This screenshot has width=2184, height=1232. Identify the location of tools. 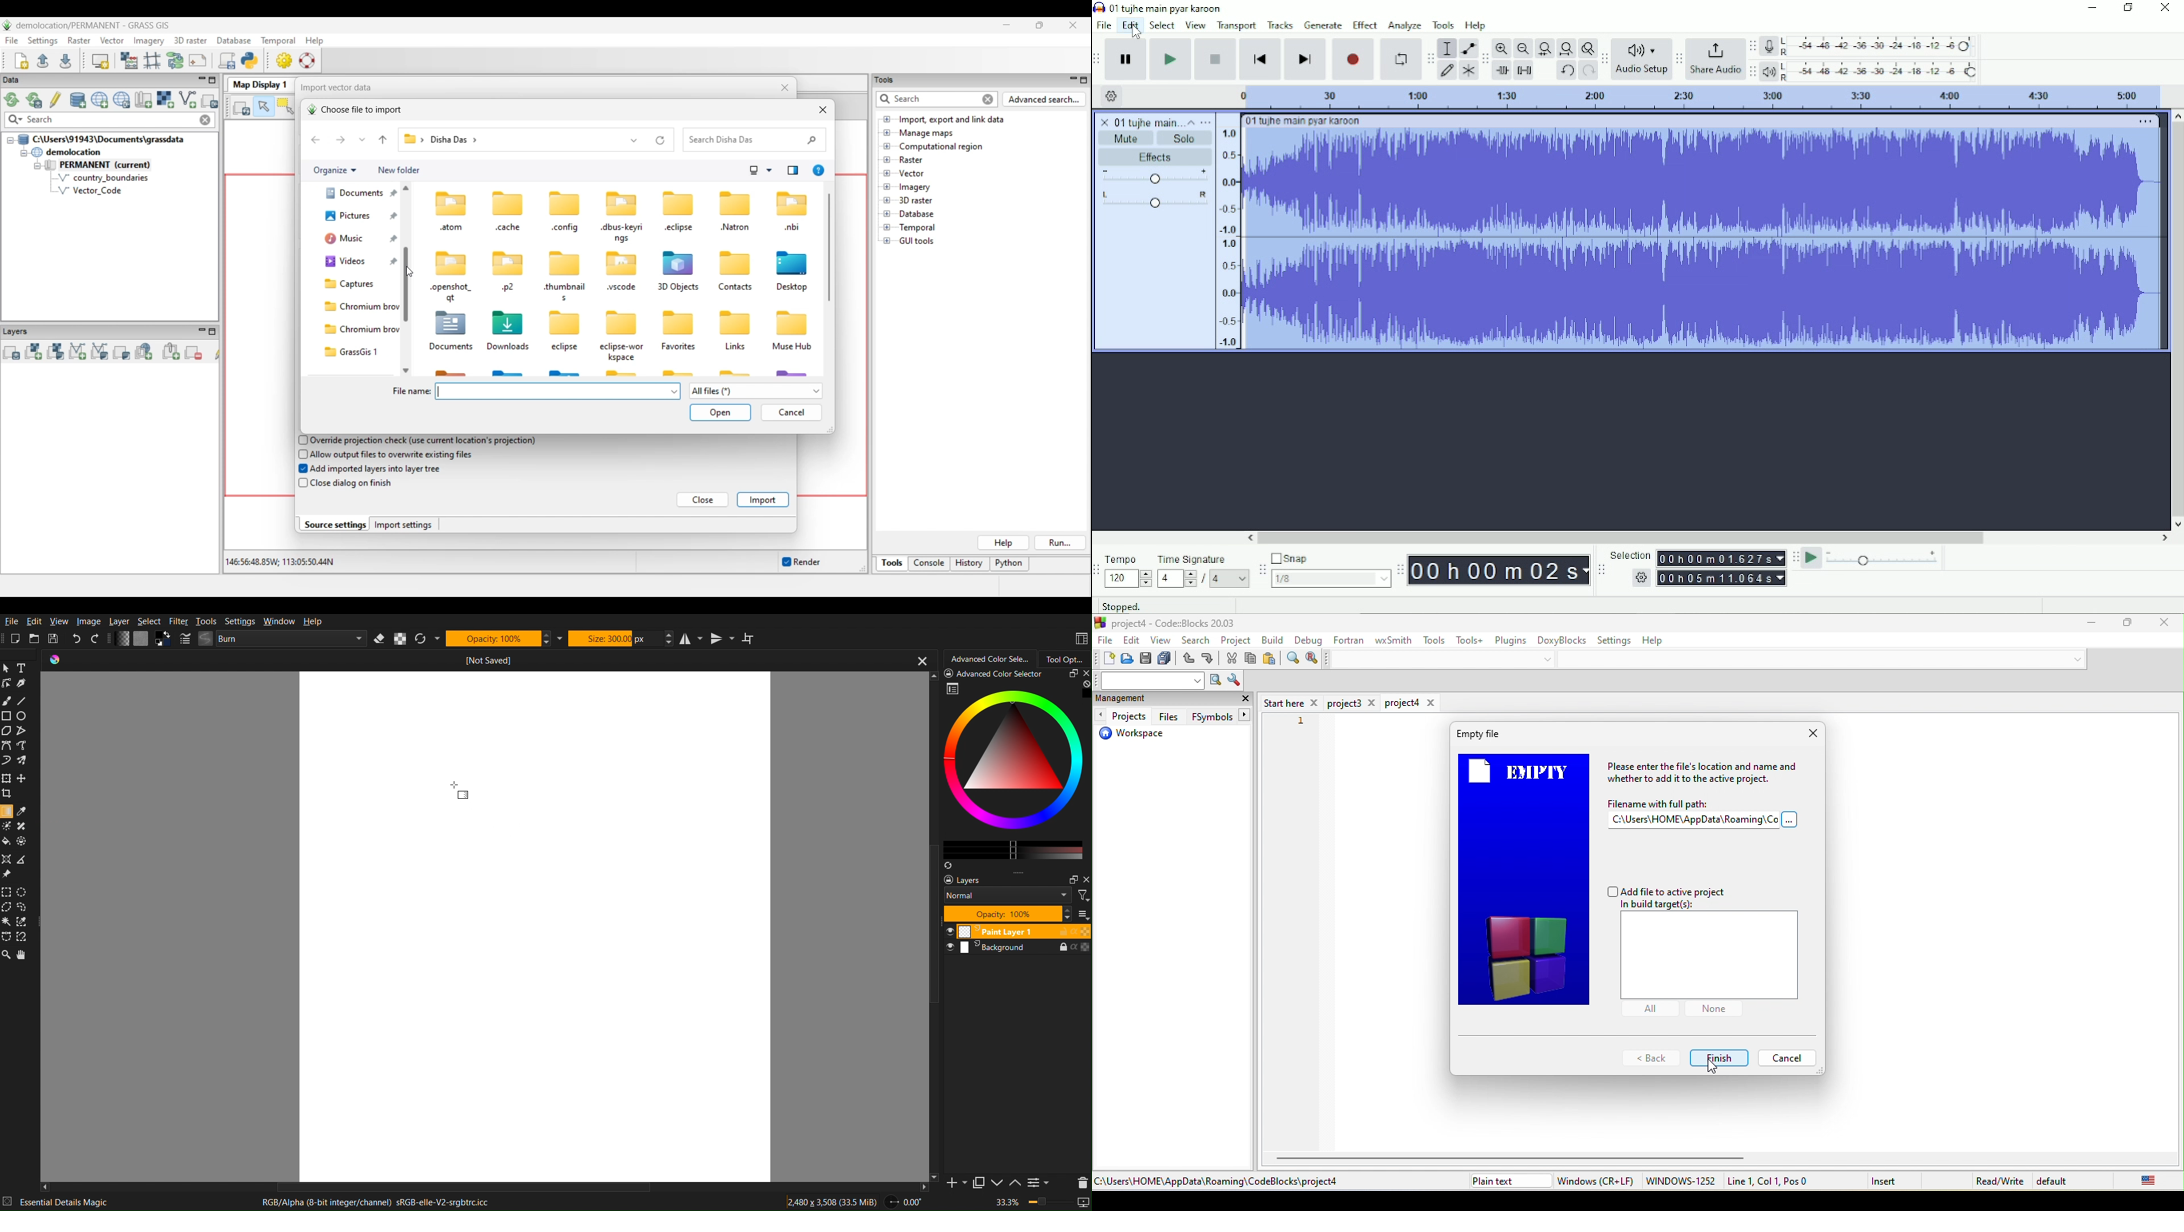
(1436, 640).